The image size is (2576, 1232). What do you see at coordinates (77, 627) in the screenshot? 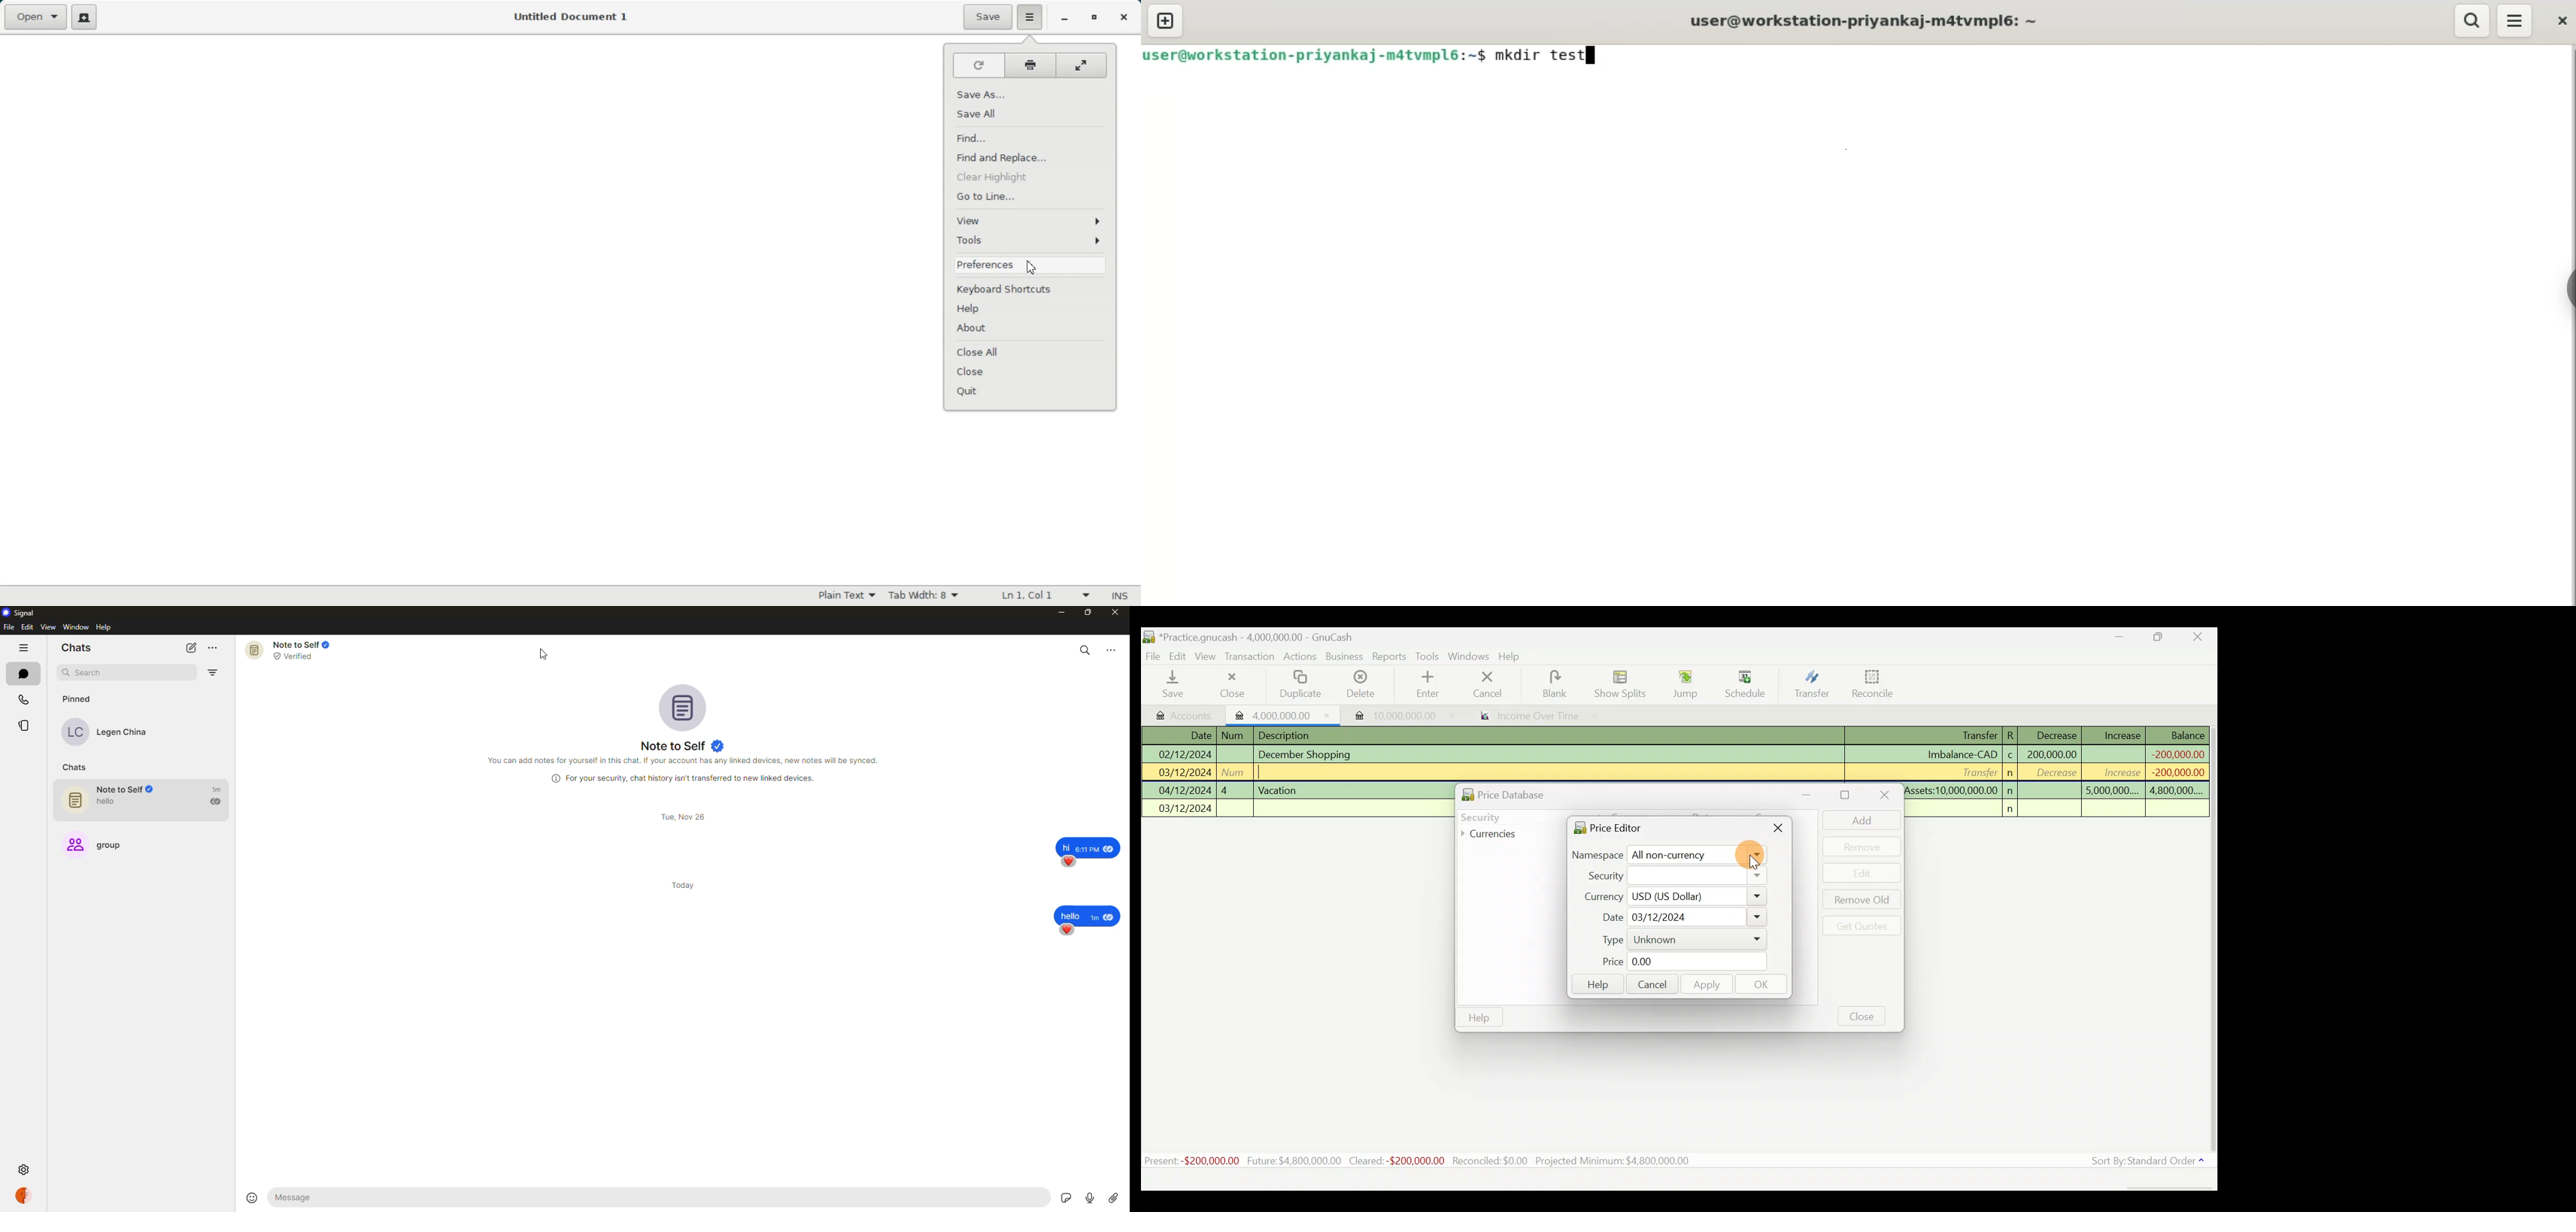
I see `window` at bounding box center [77, 627].